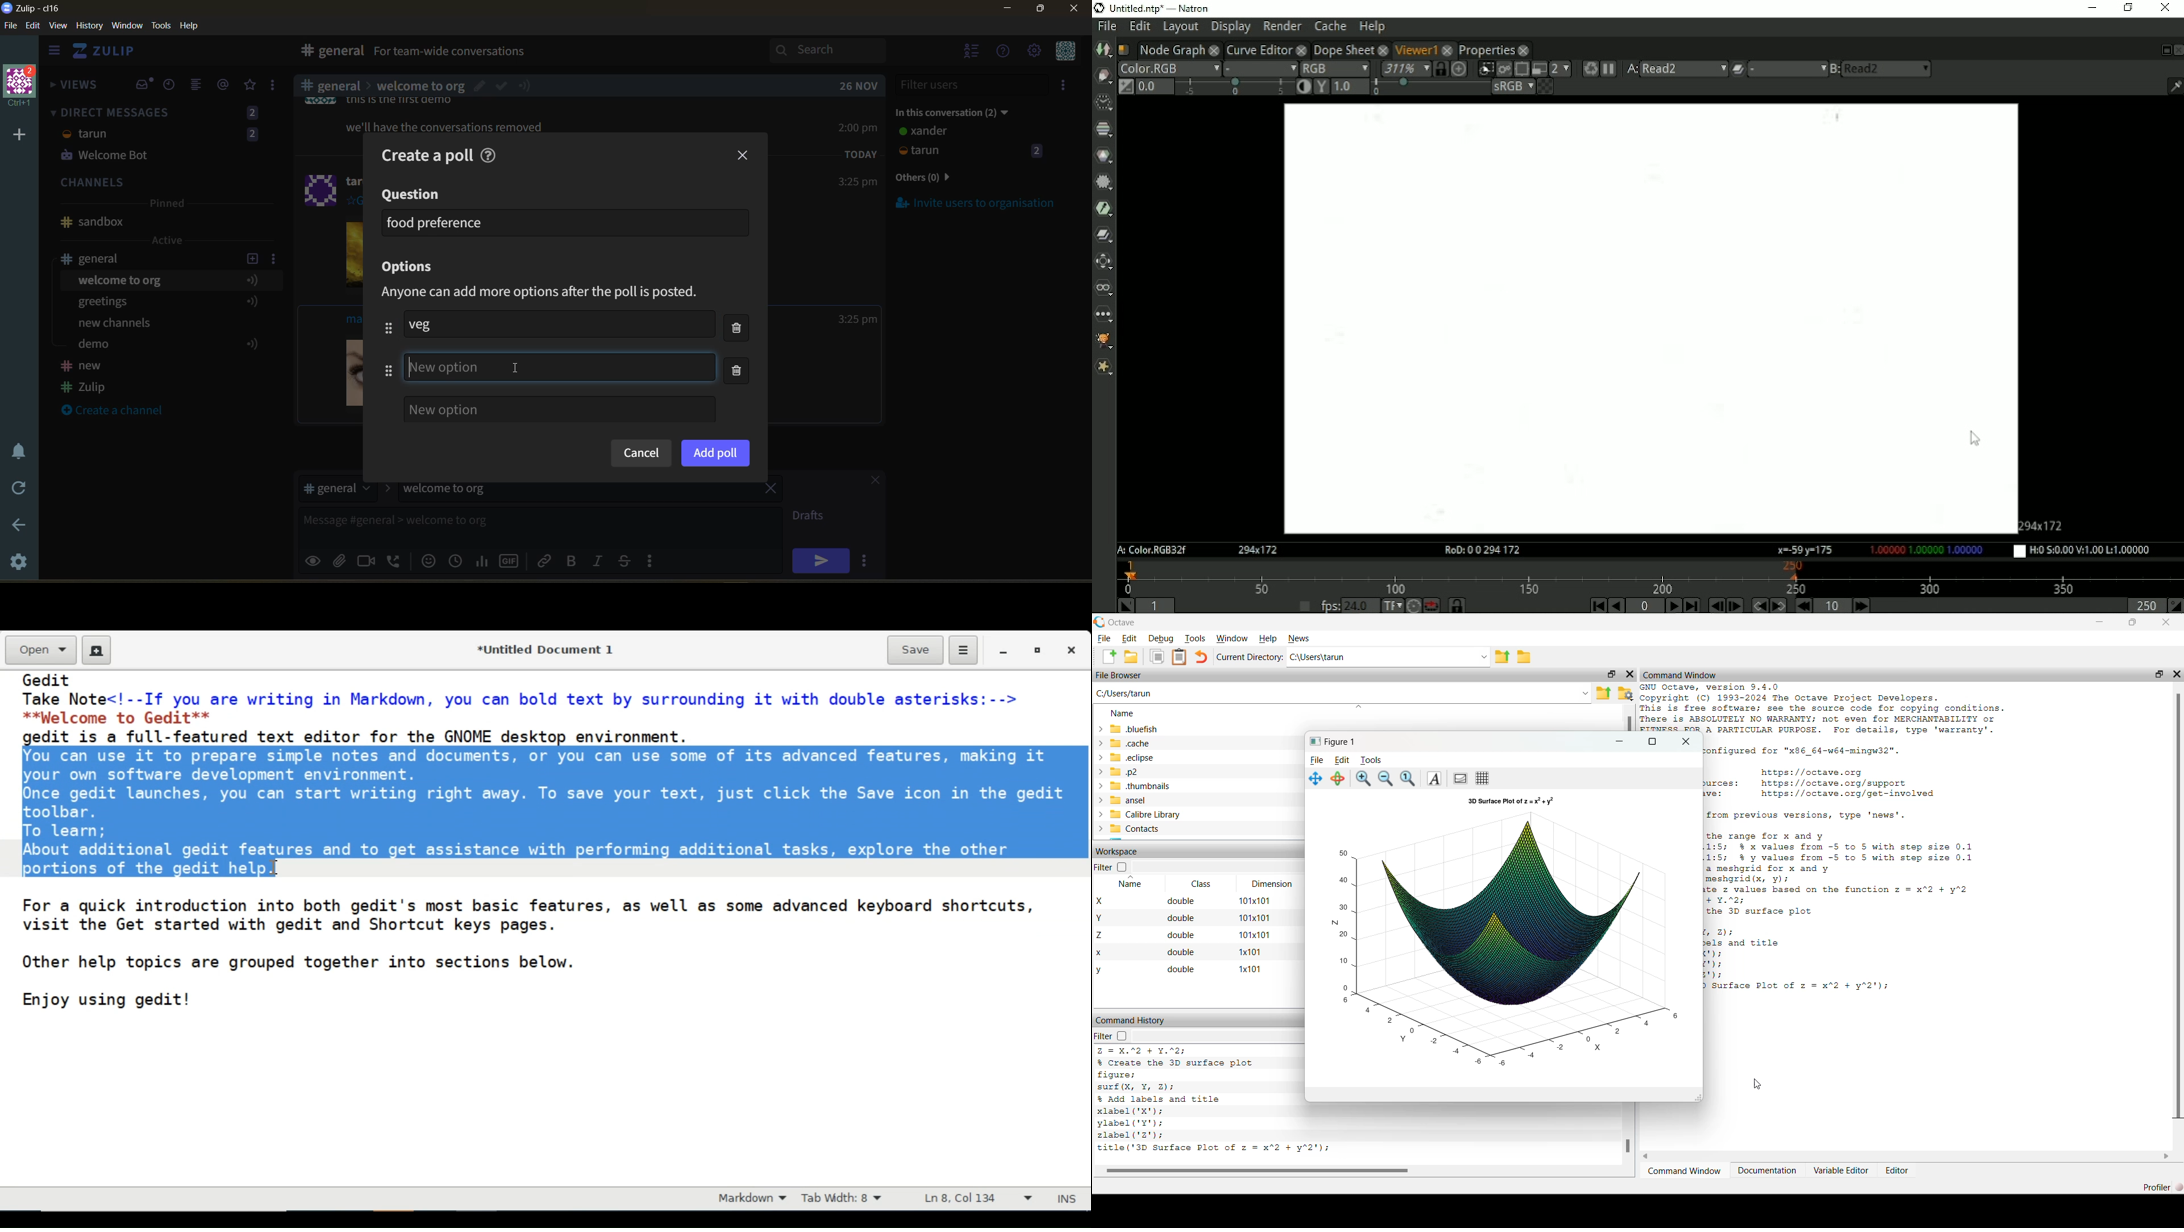 The height and width of the screenshot is (1232, 2184). I want to click on go back, so click(18, 526).